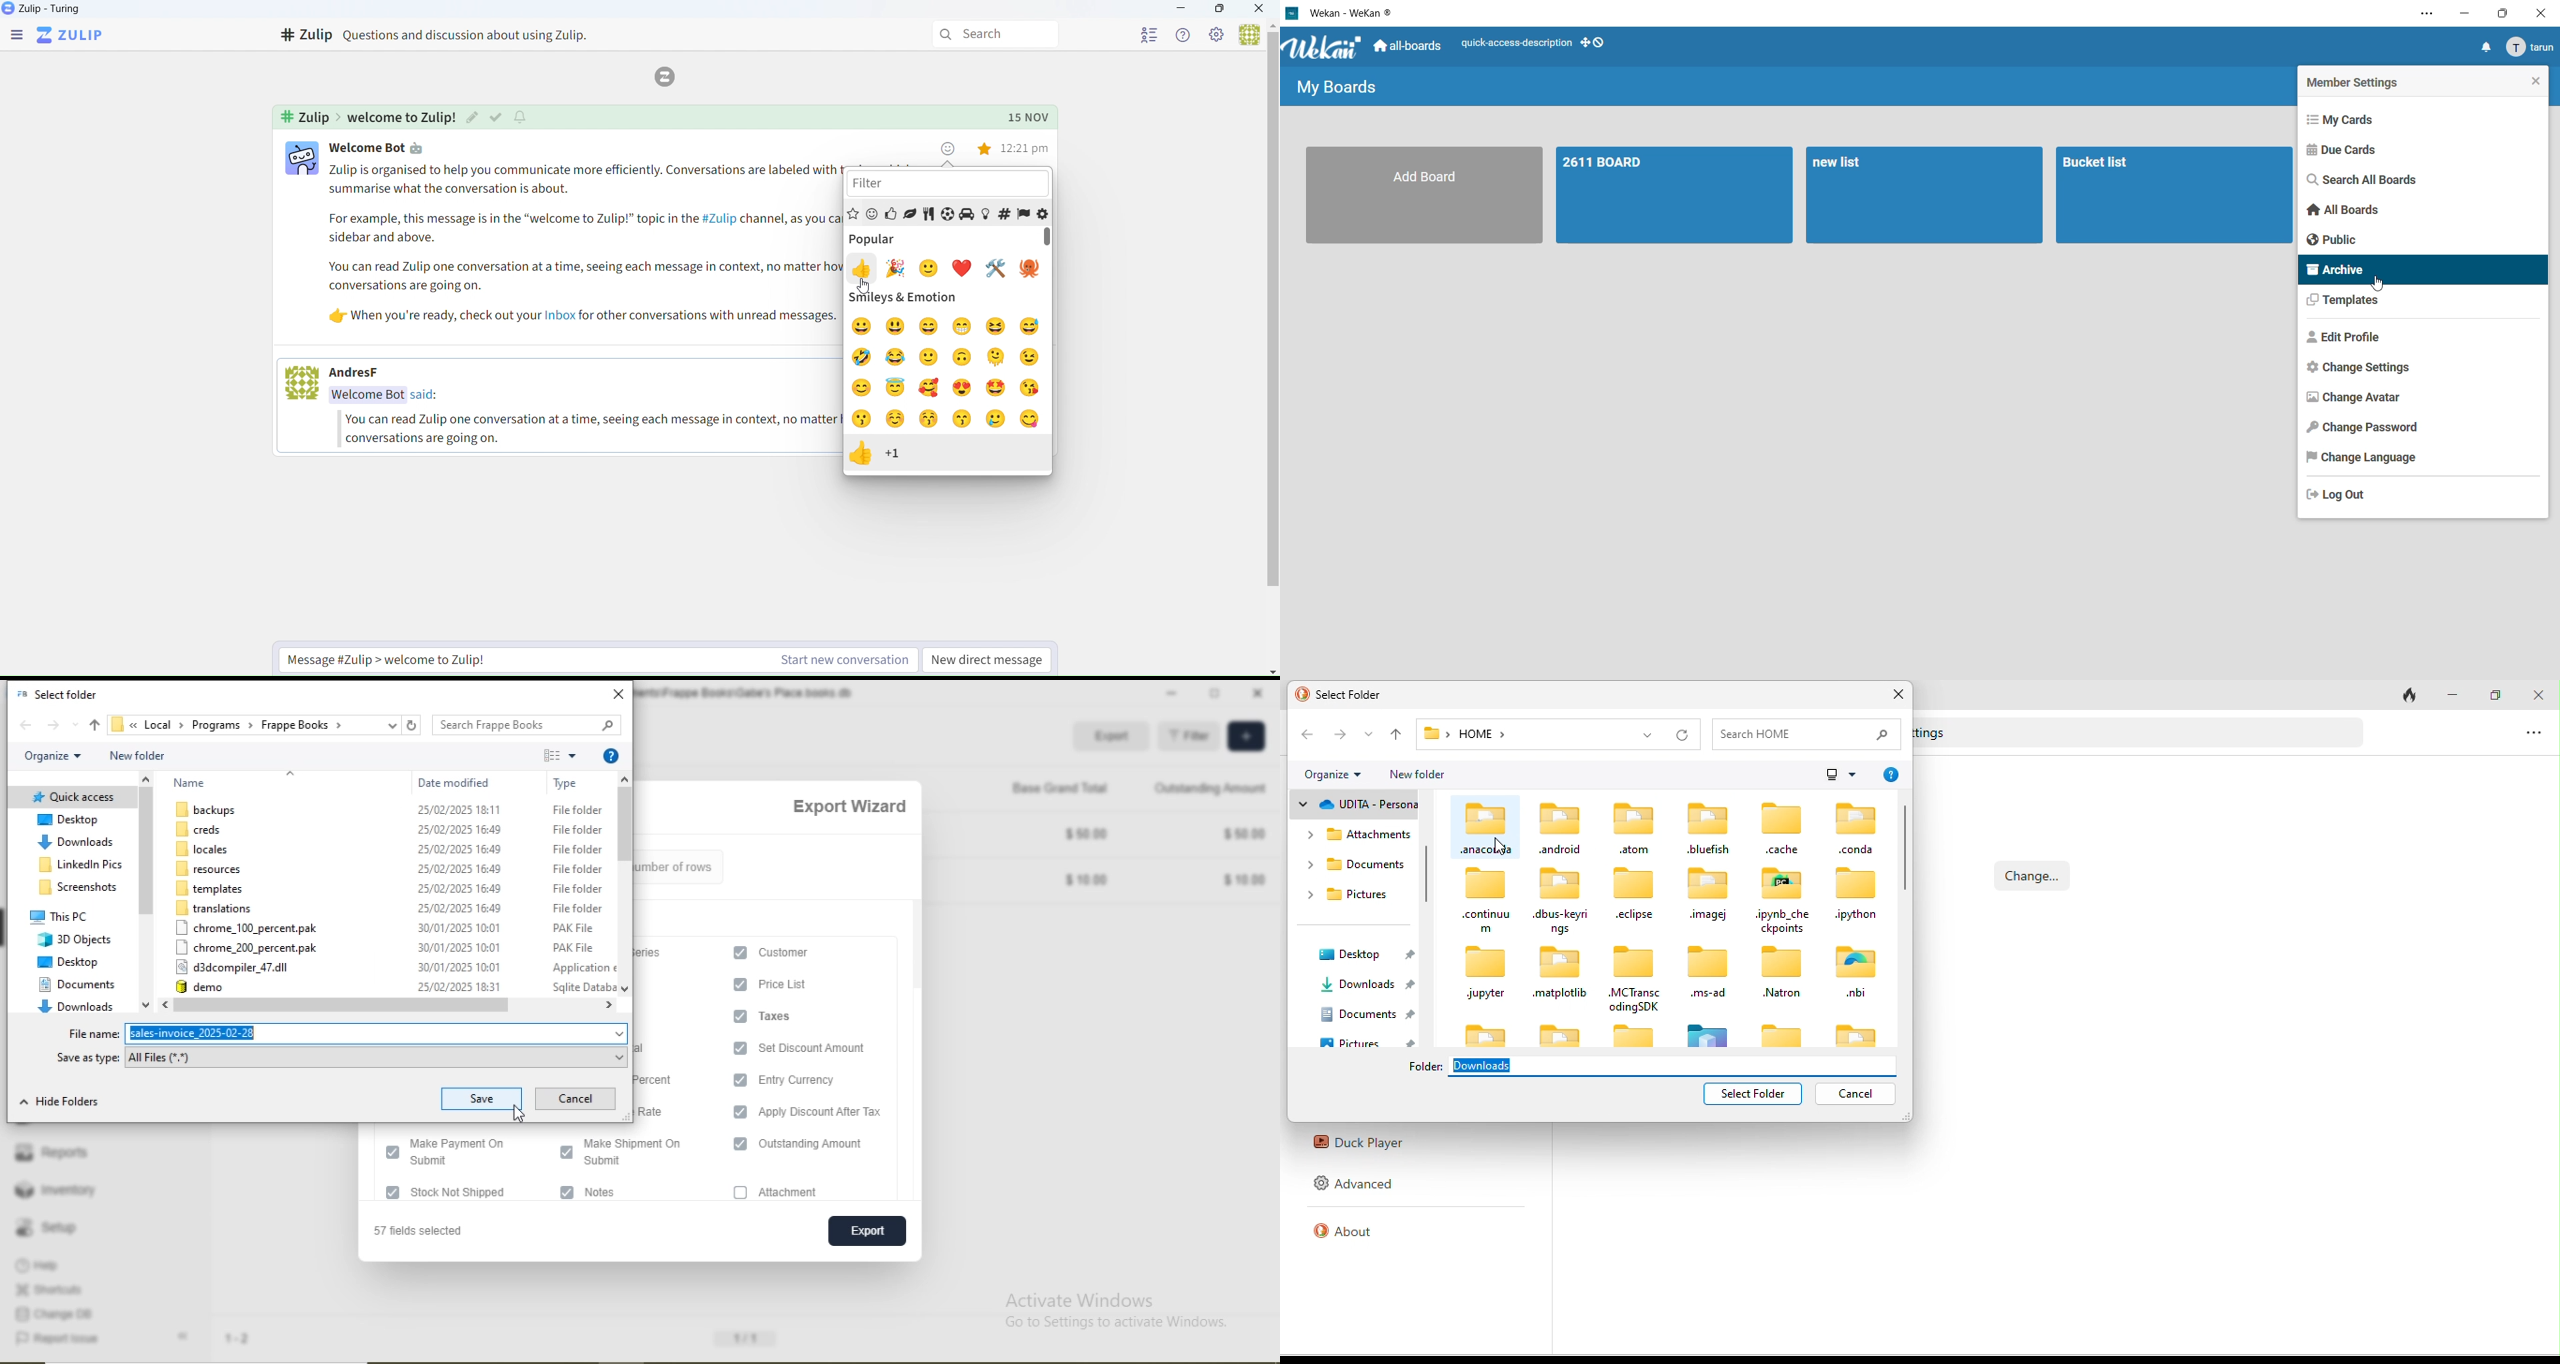 This screenshot has width=2576, height=1372. I want to click on Name, so click(192, 782).